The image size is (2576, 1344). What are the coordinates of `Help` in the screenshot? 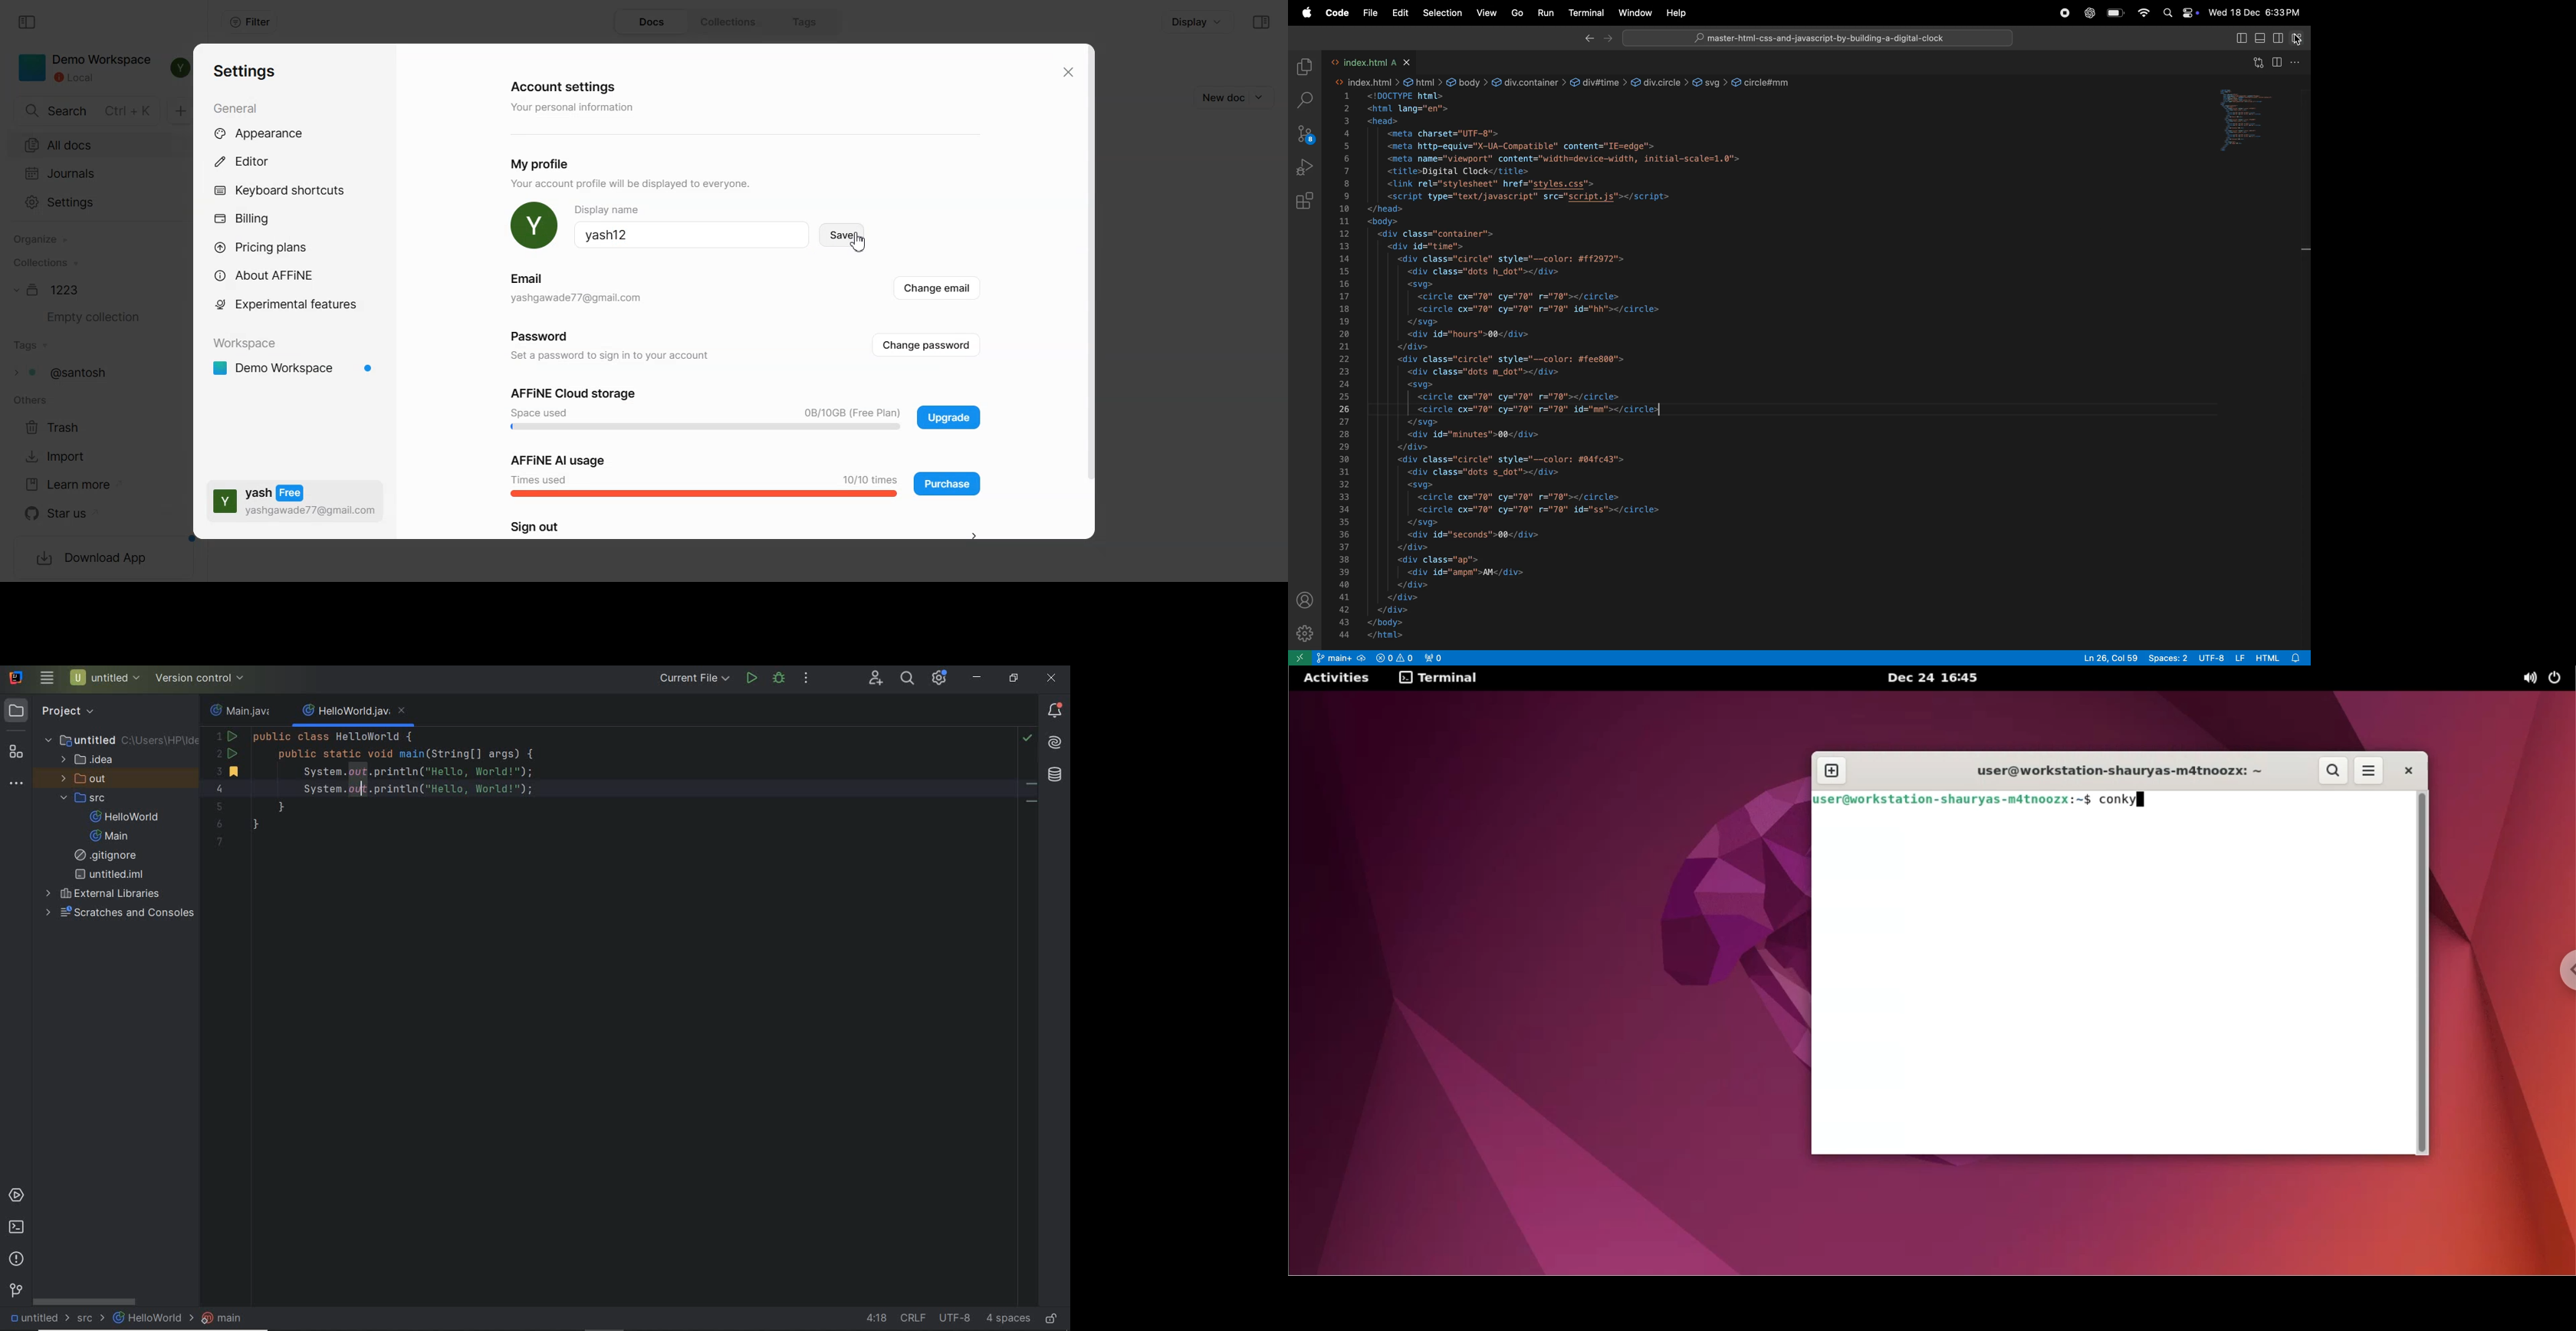 It's located at (1674, 13).